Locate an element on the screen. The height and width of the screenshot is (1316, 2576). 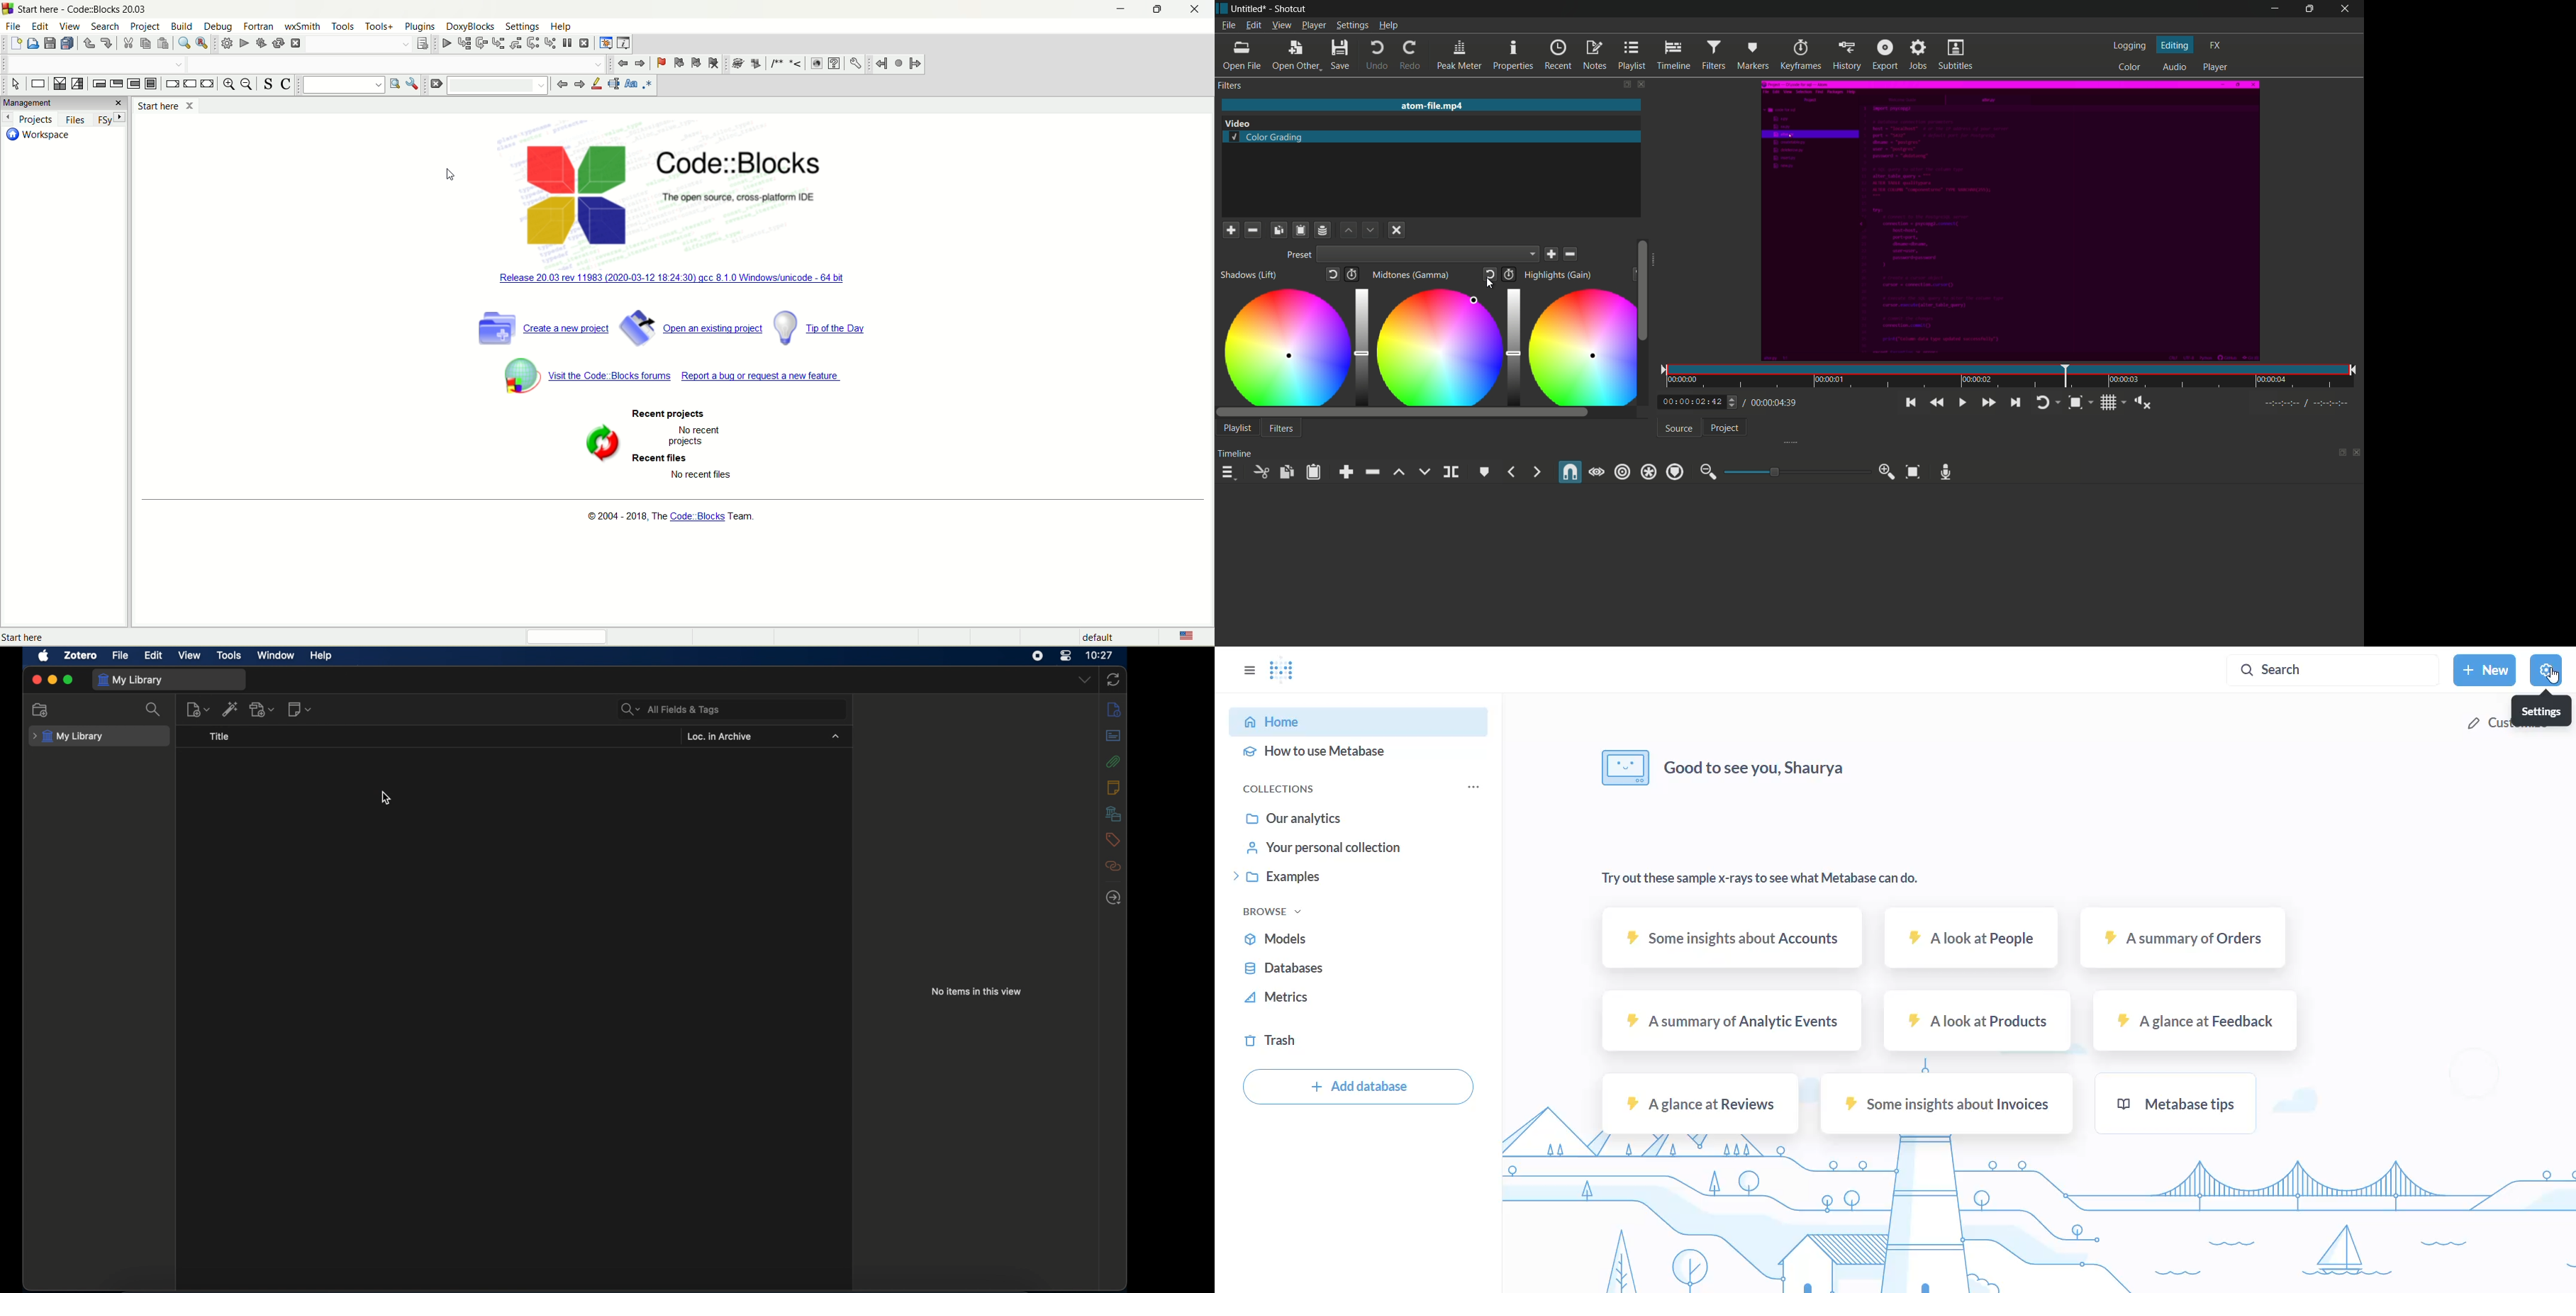
adjustment circle is located at coordinates (1582, 346).